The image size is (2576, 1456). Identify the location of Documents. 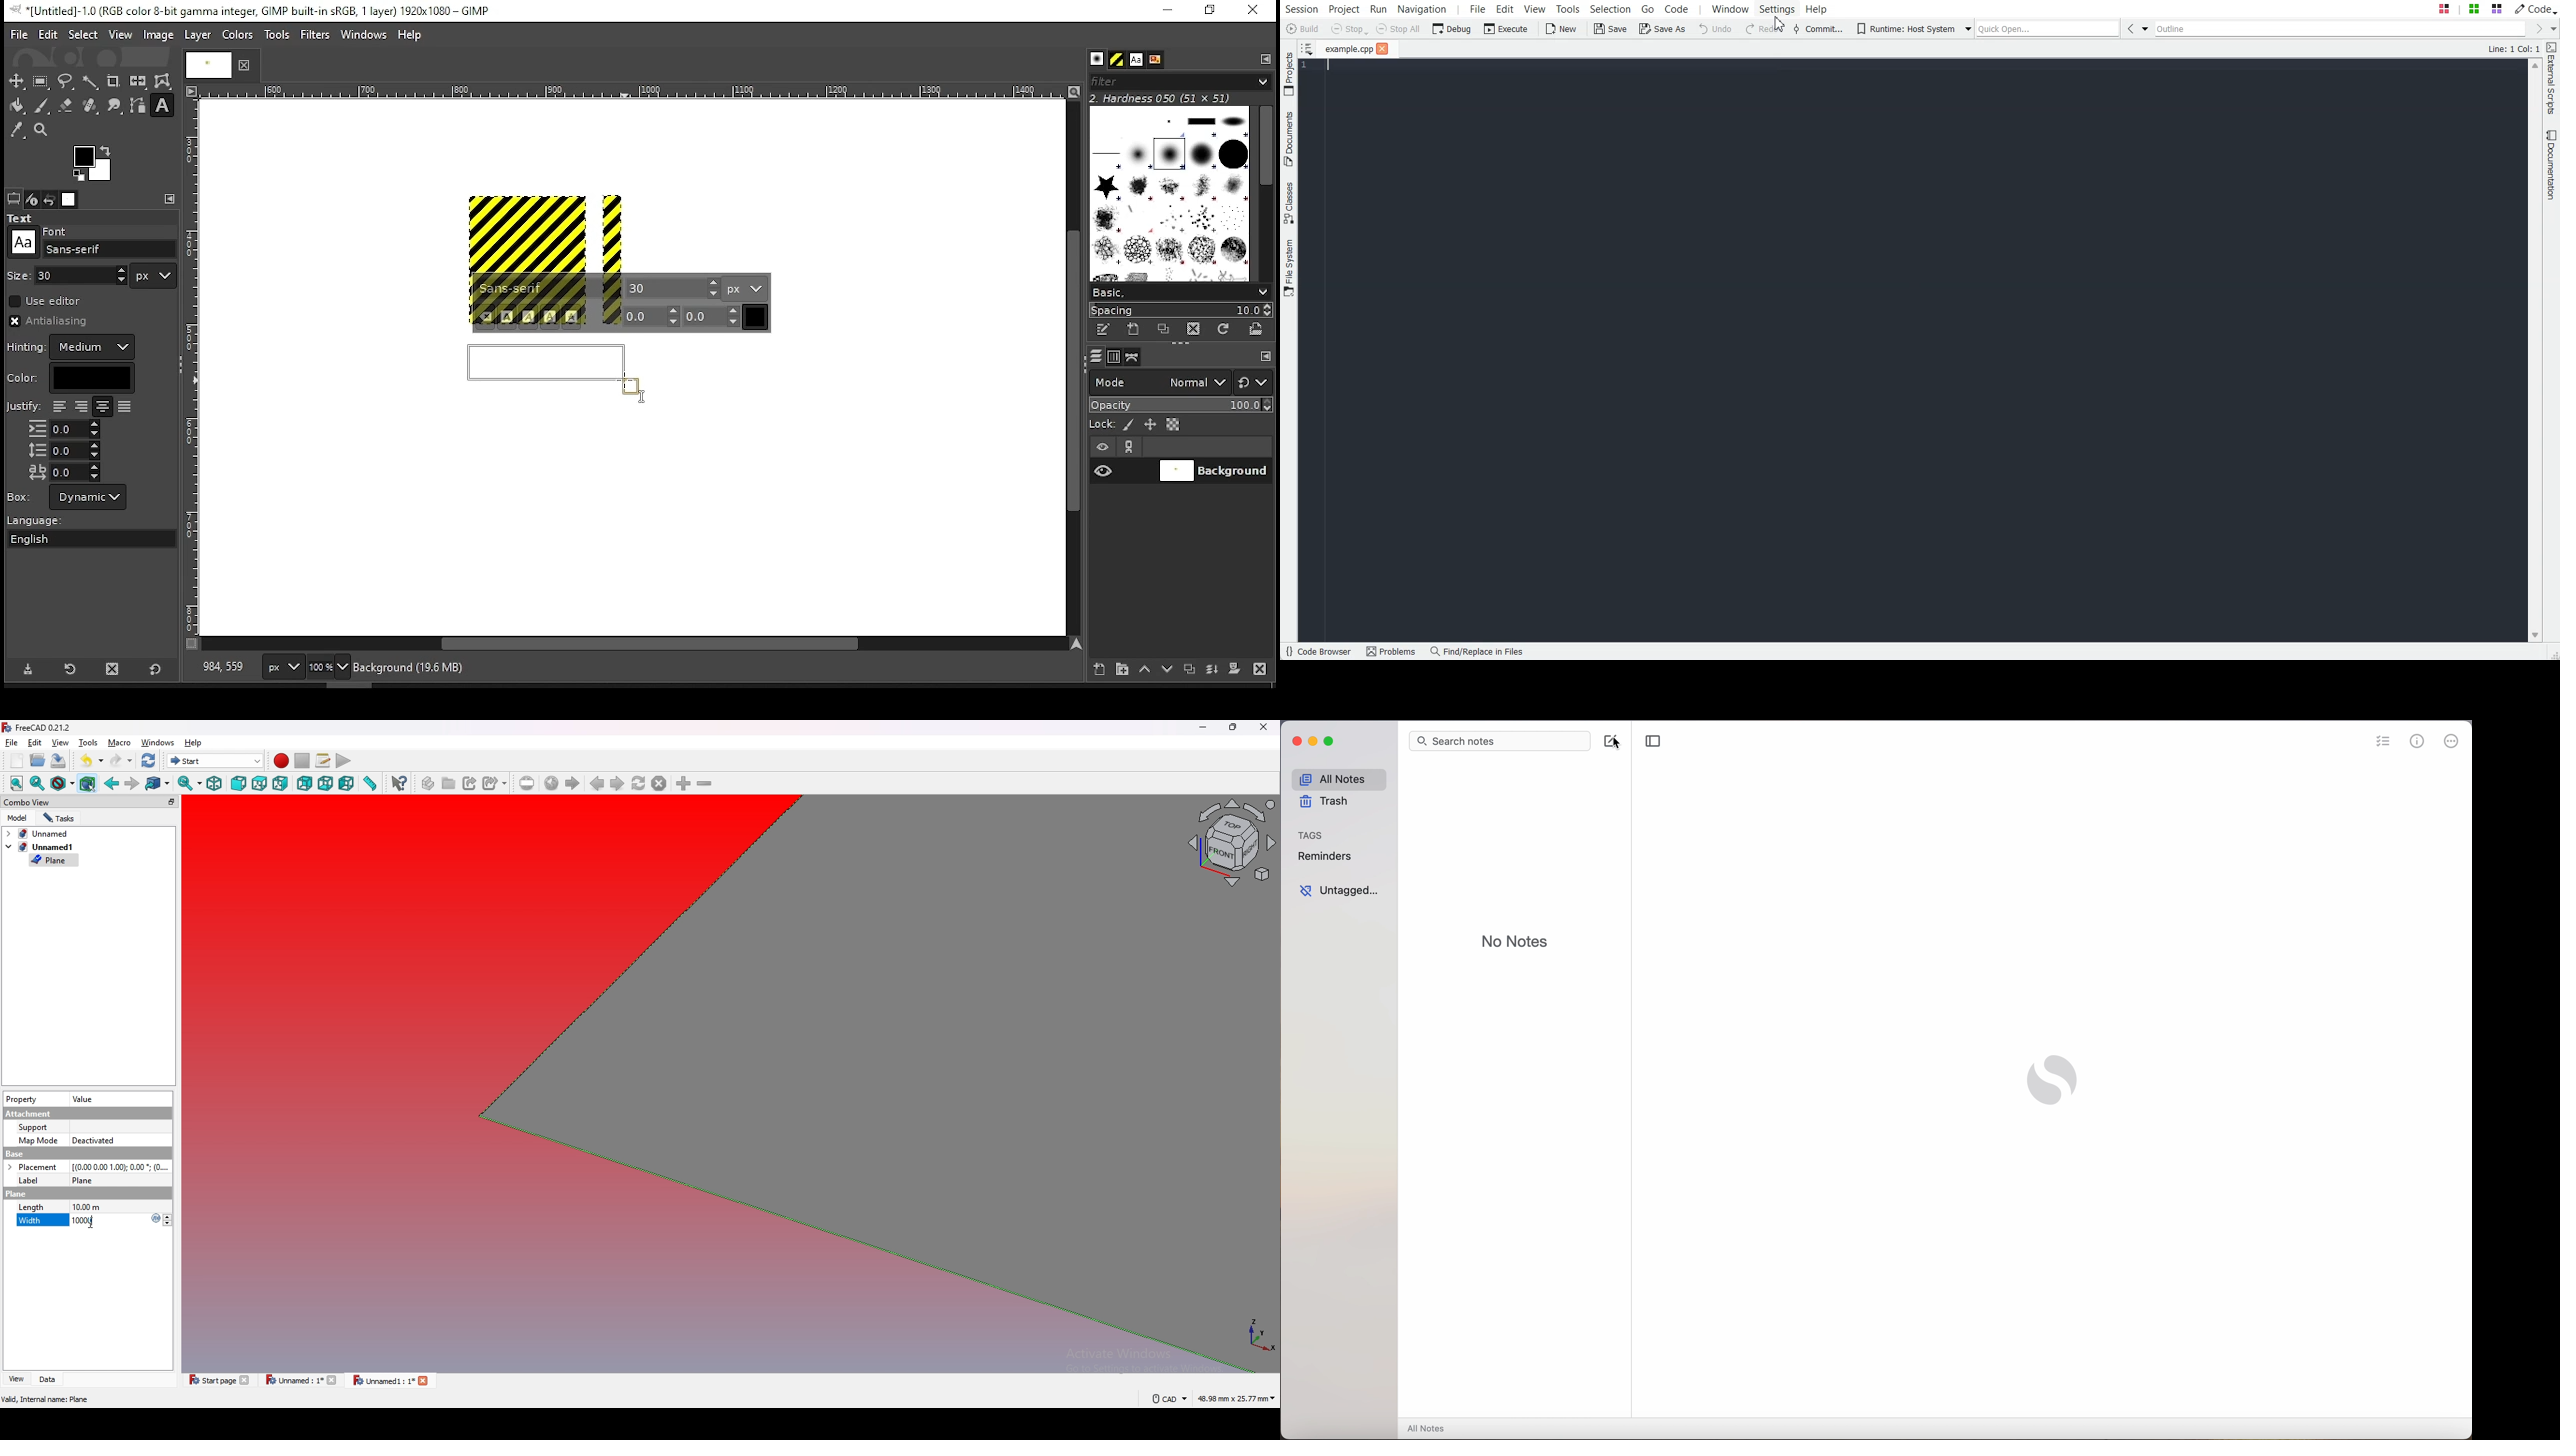
(1289, 139).